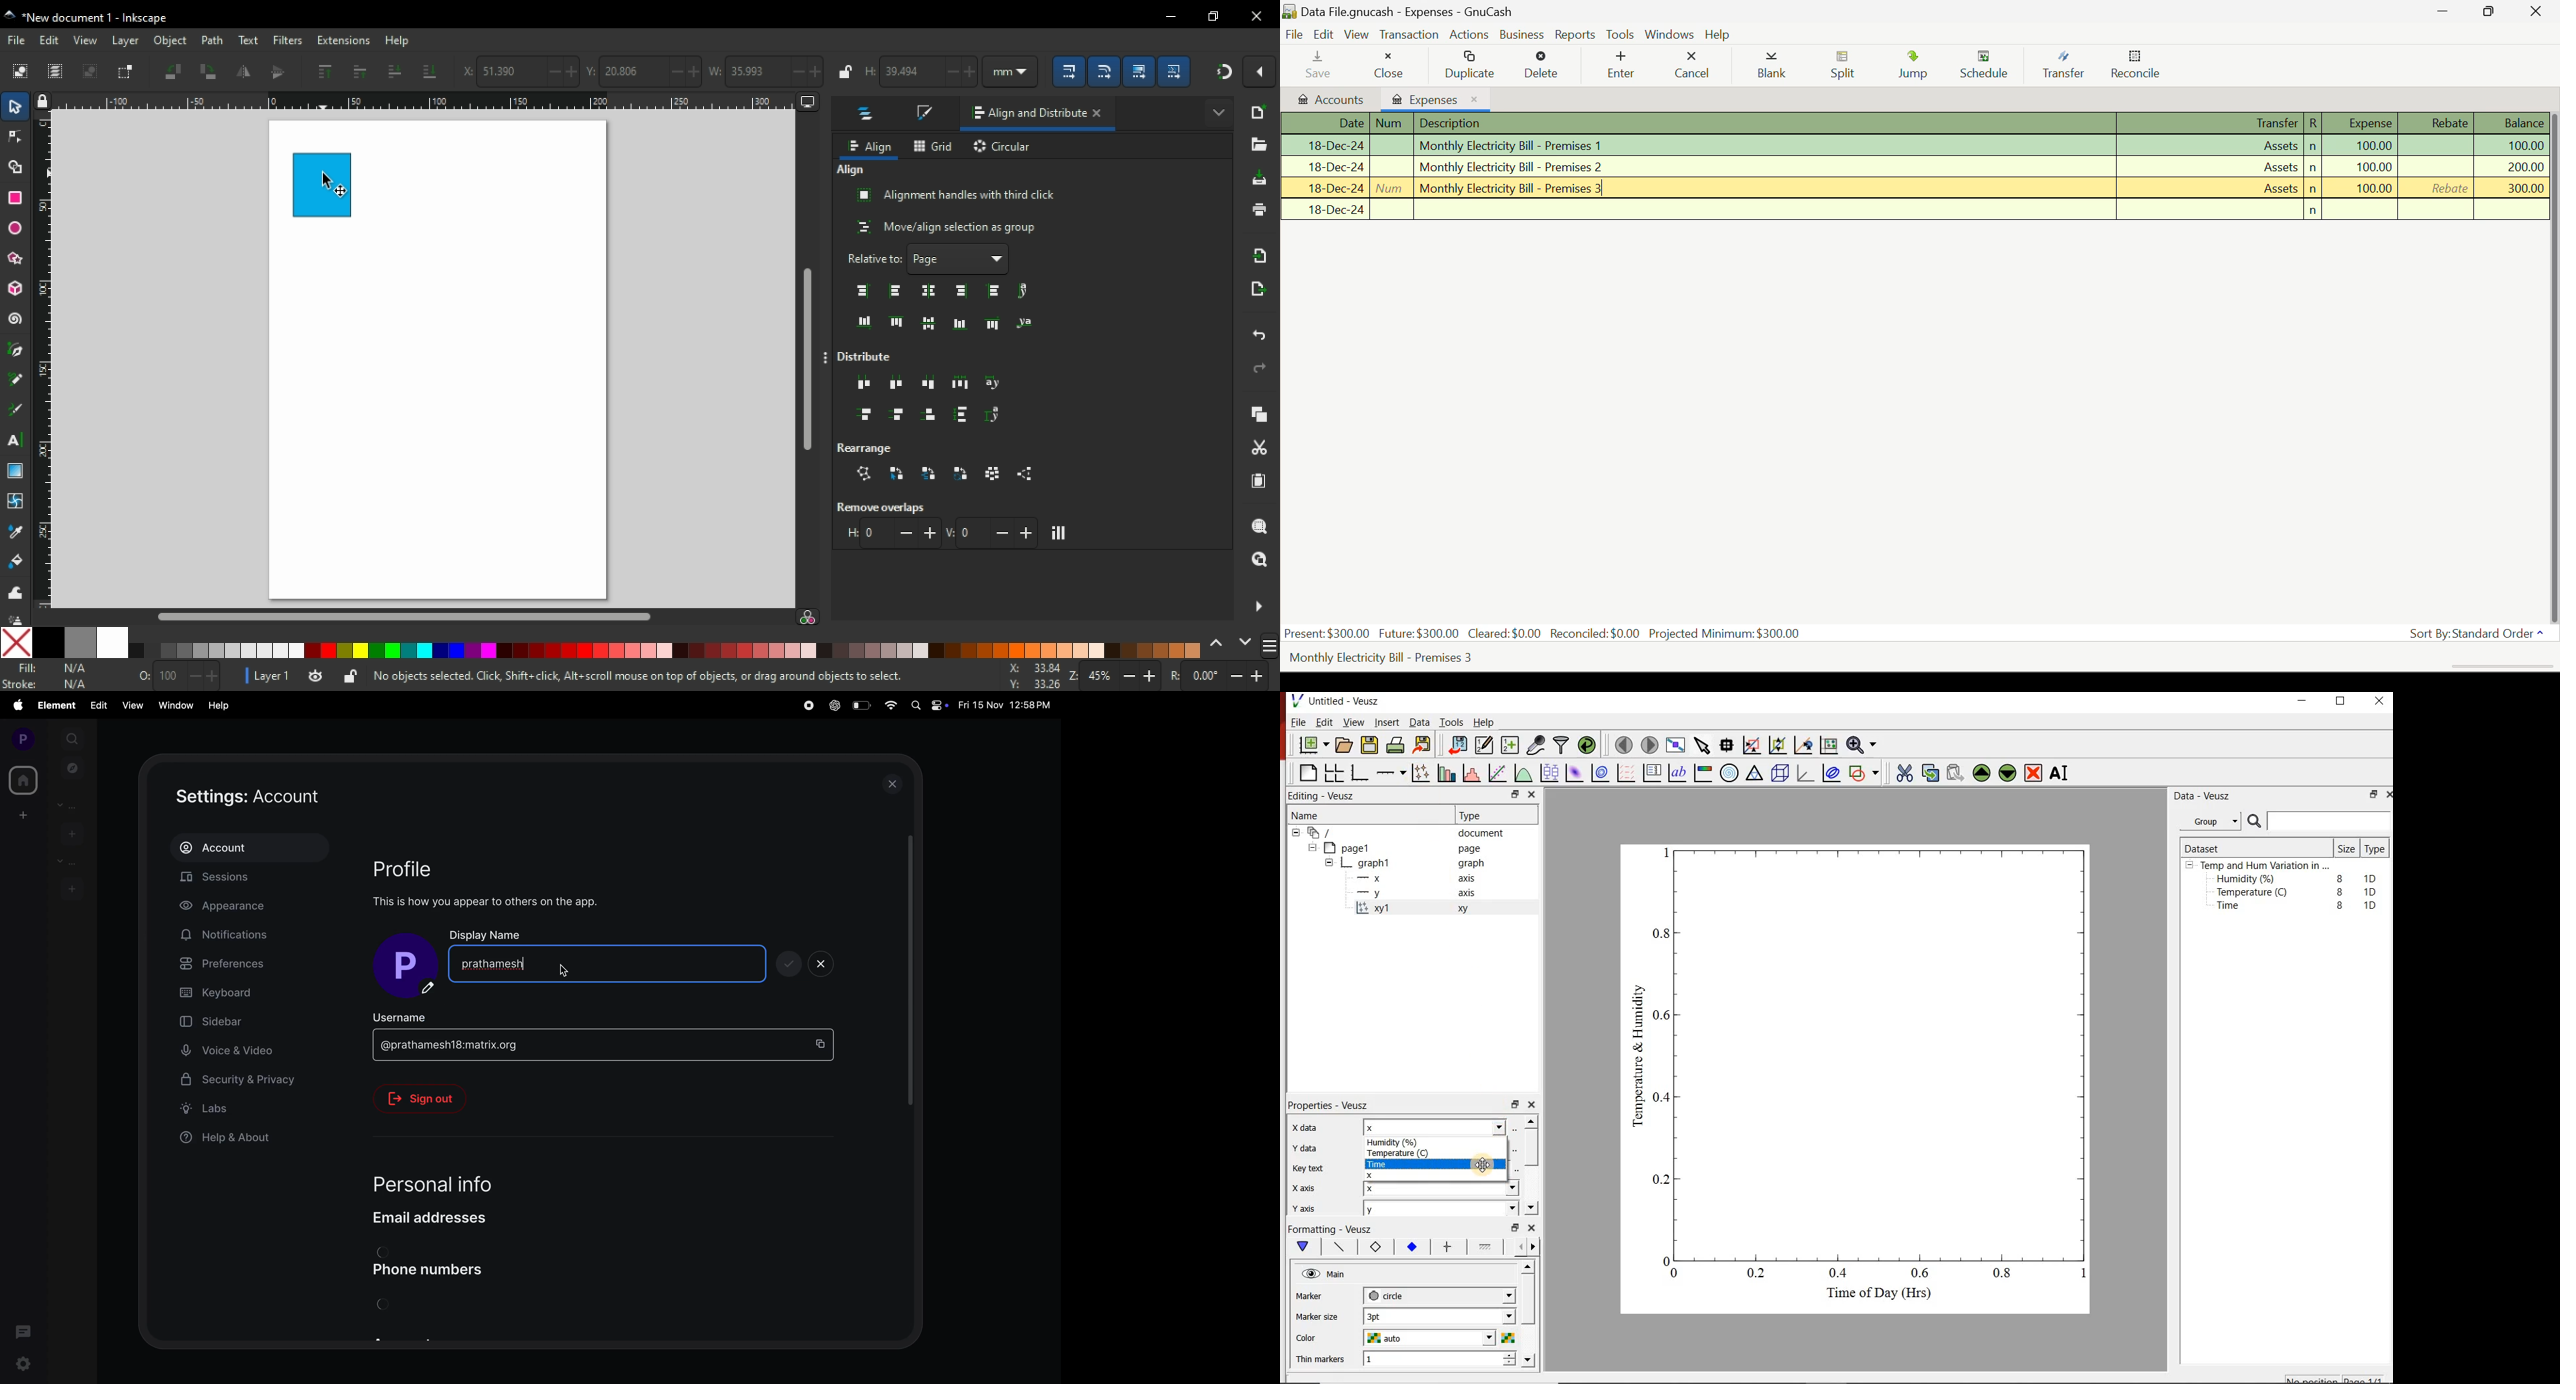 The width and height of the screenshot is (2576, 1400). I want to click on layers and object, so click(868, 116).